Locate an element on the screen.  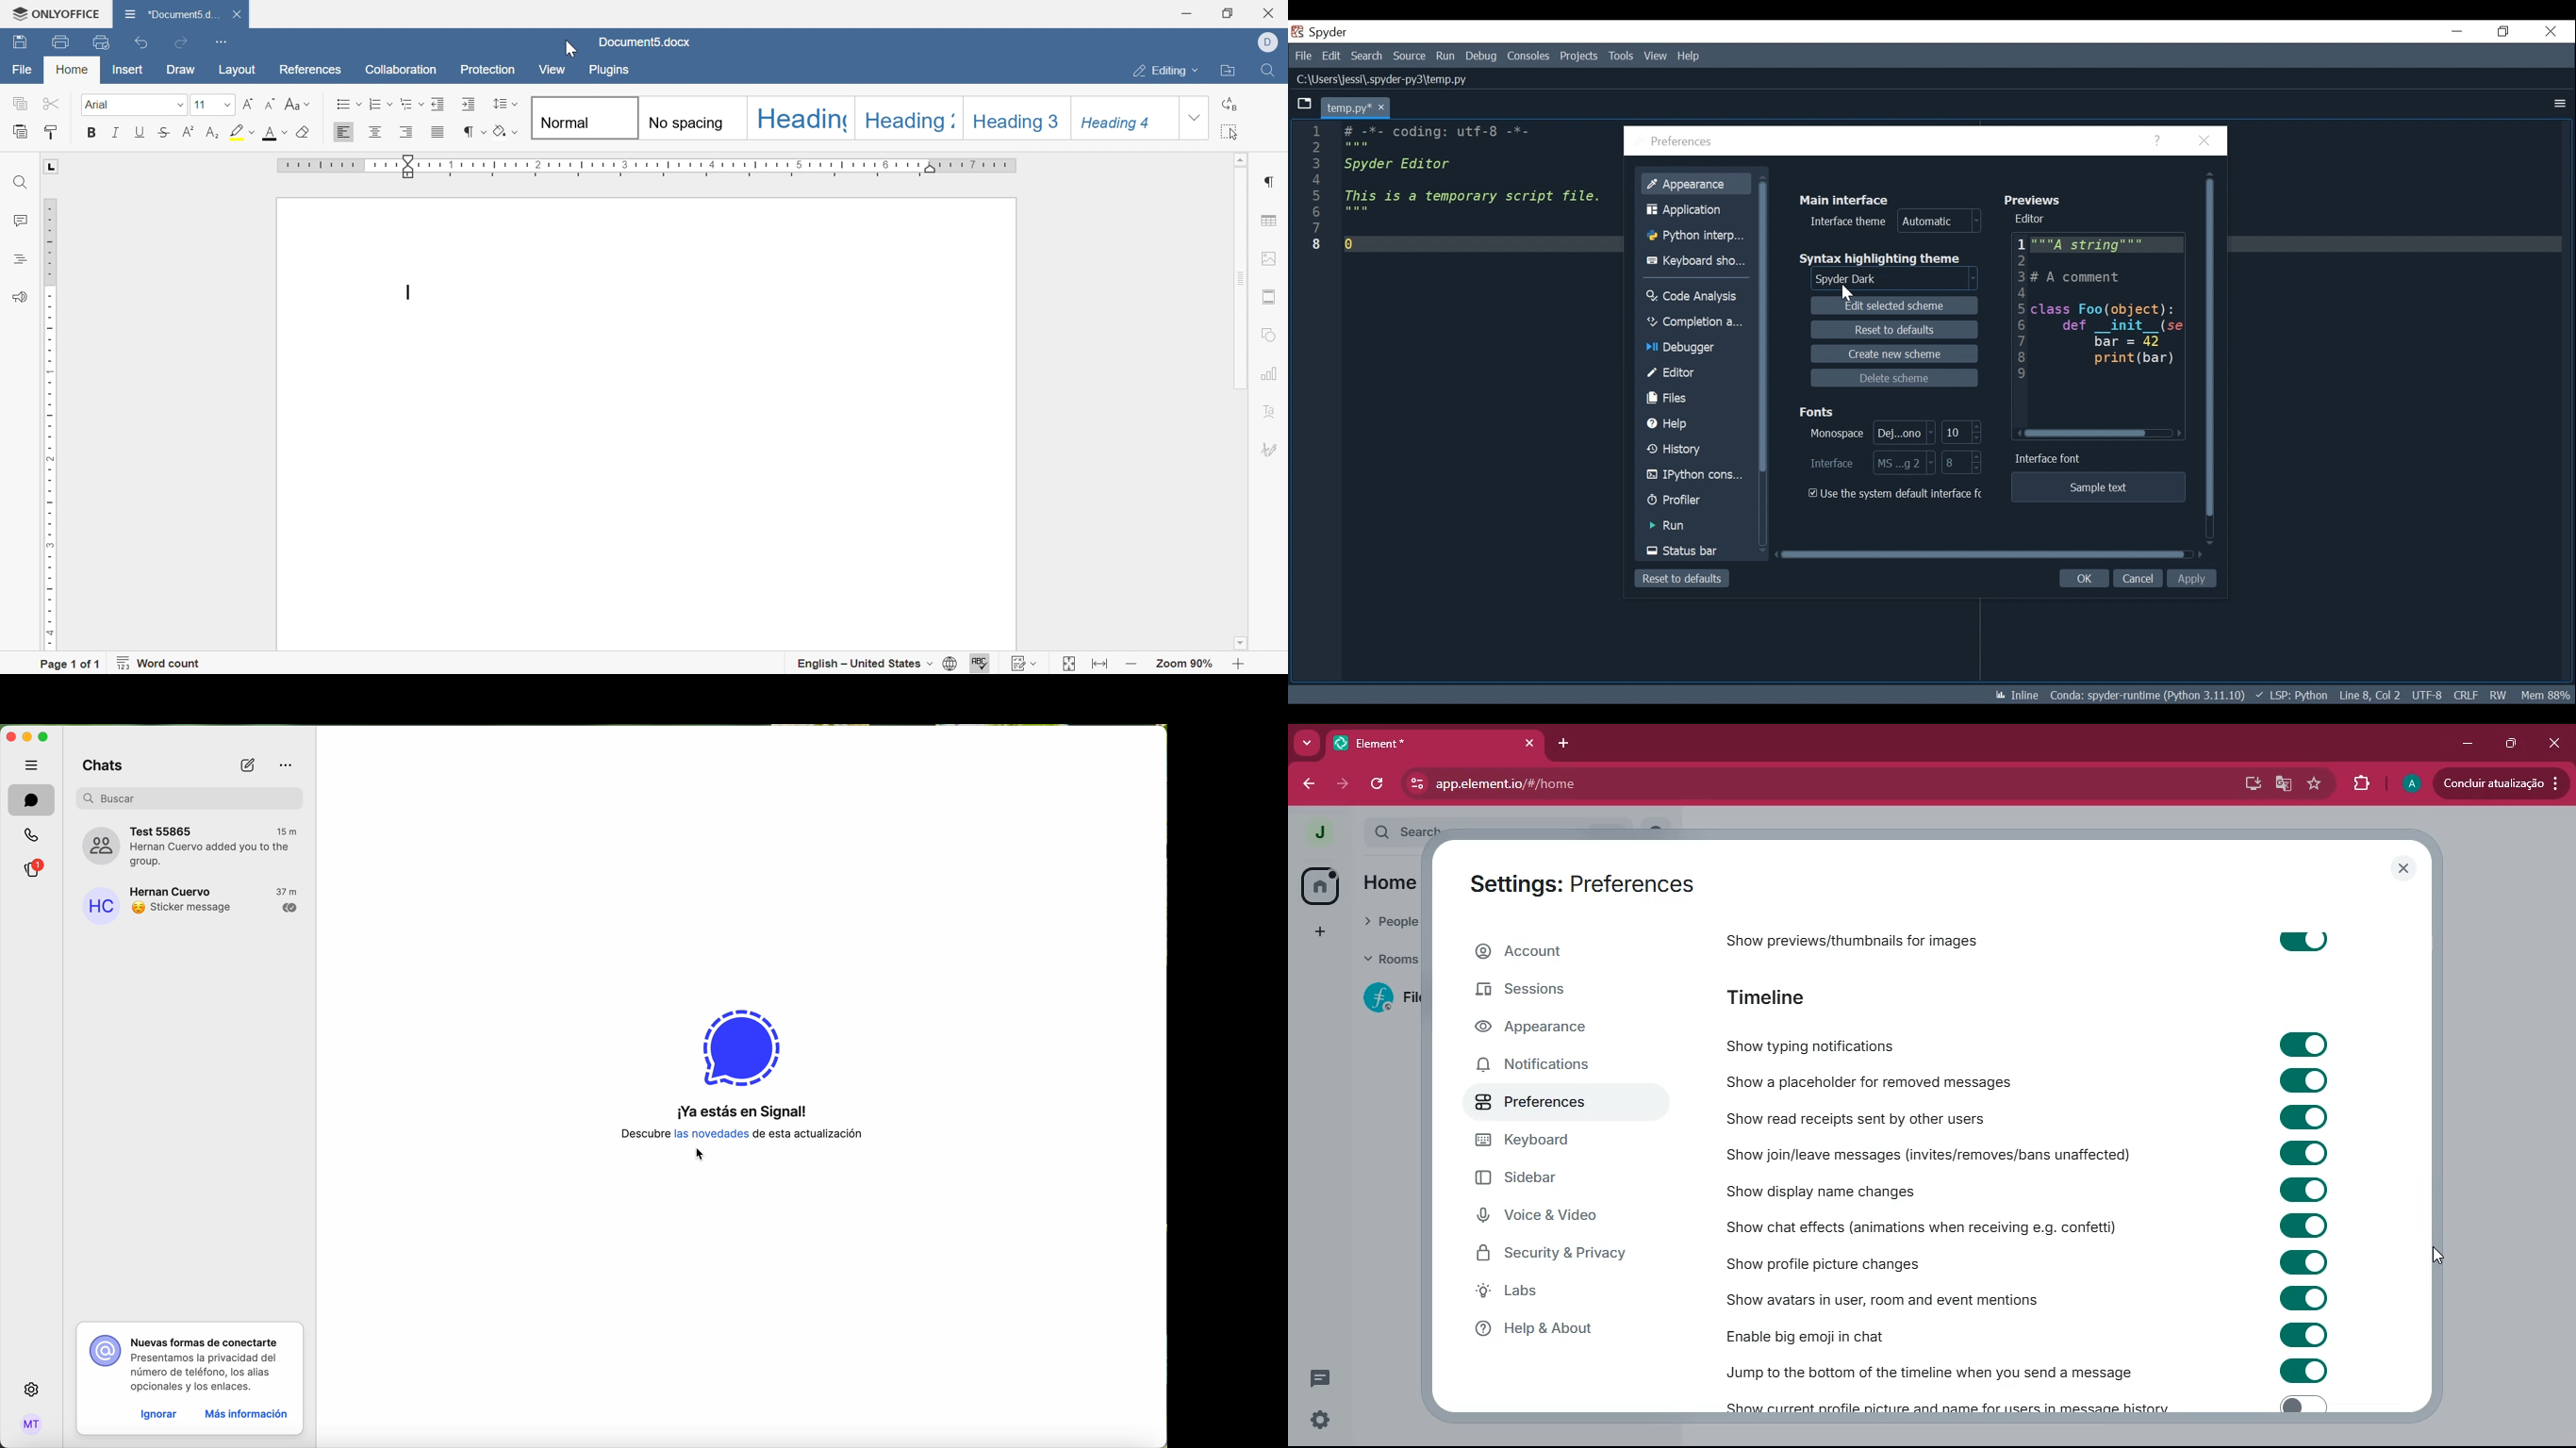
jump to the bottom of the timeline when you send a message is located at coordinates (1932, 1367).